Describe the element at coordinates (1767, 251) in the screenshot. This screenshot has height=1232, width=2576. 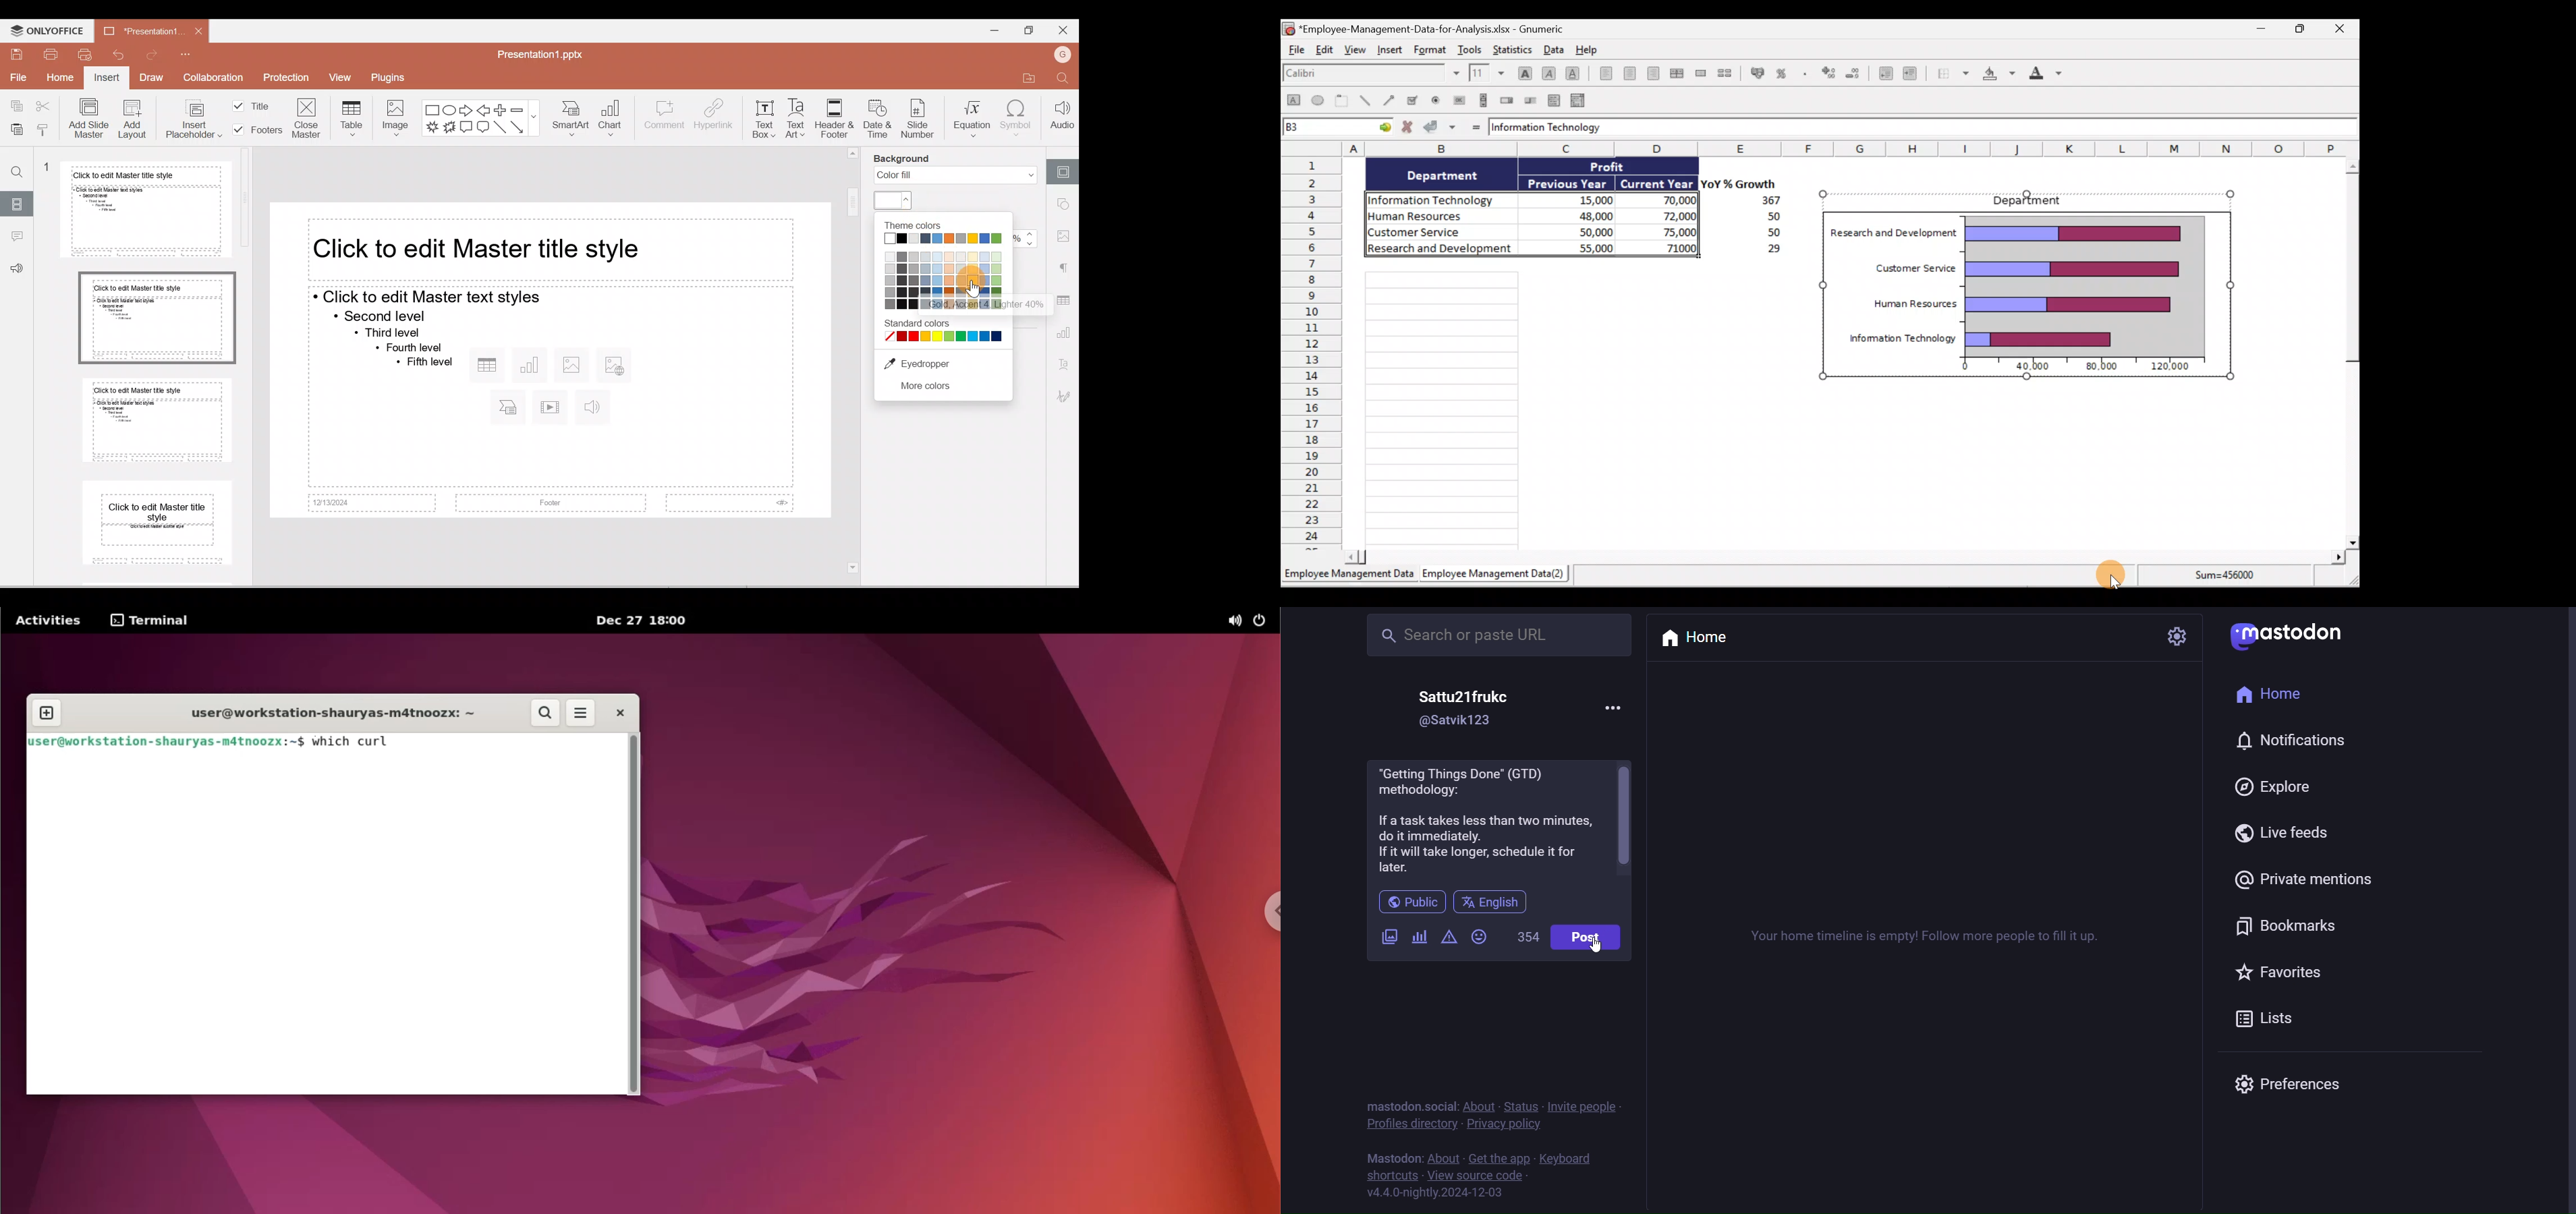
I see `29` at that location.